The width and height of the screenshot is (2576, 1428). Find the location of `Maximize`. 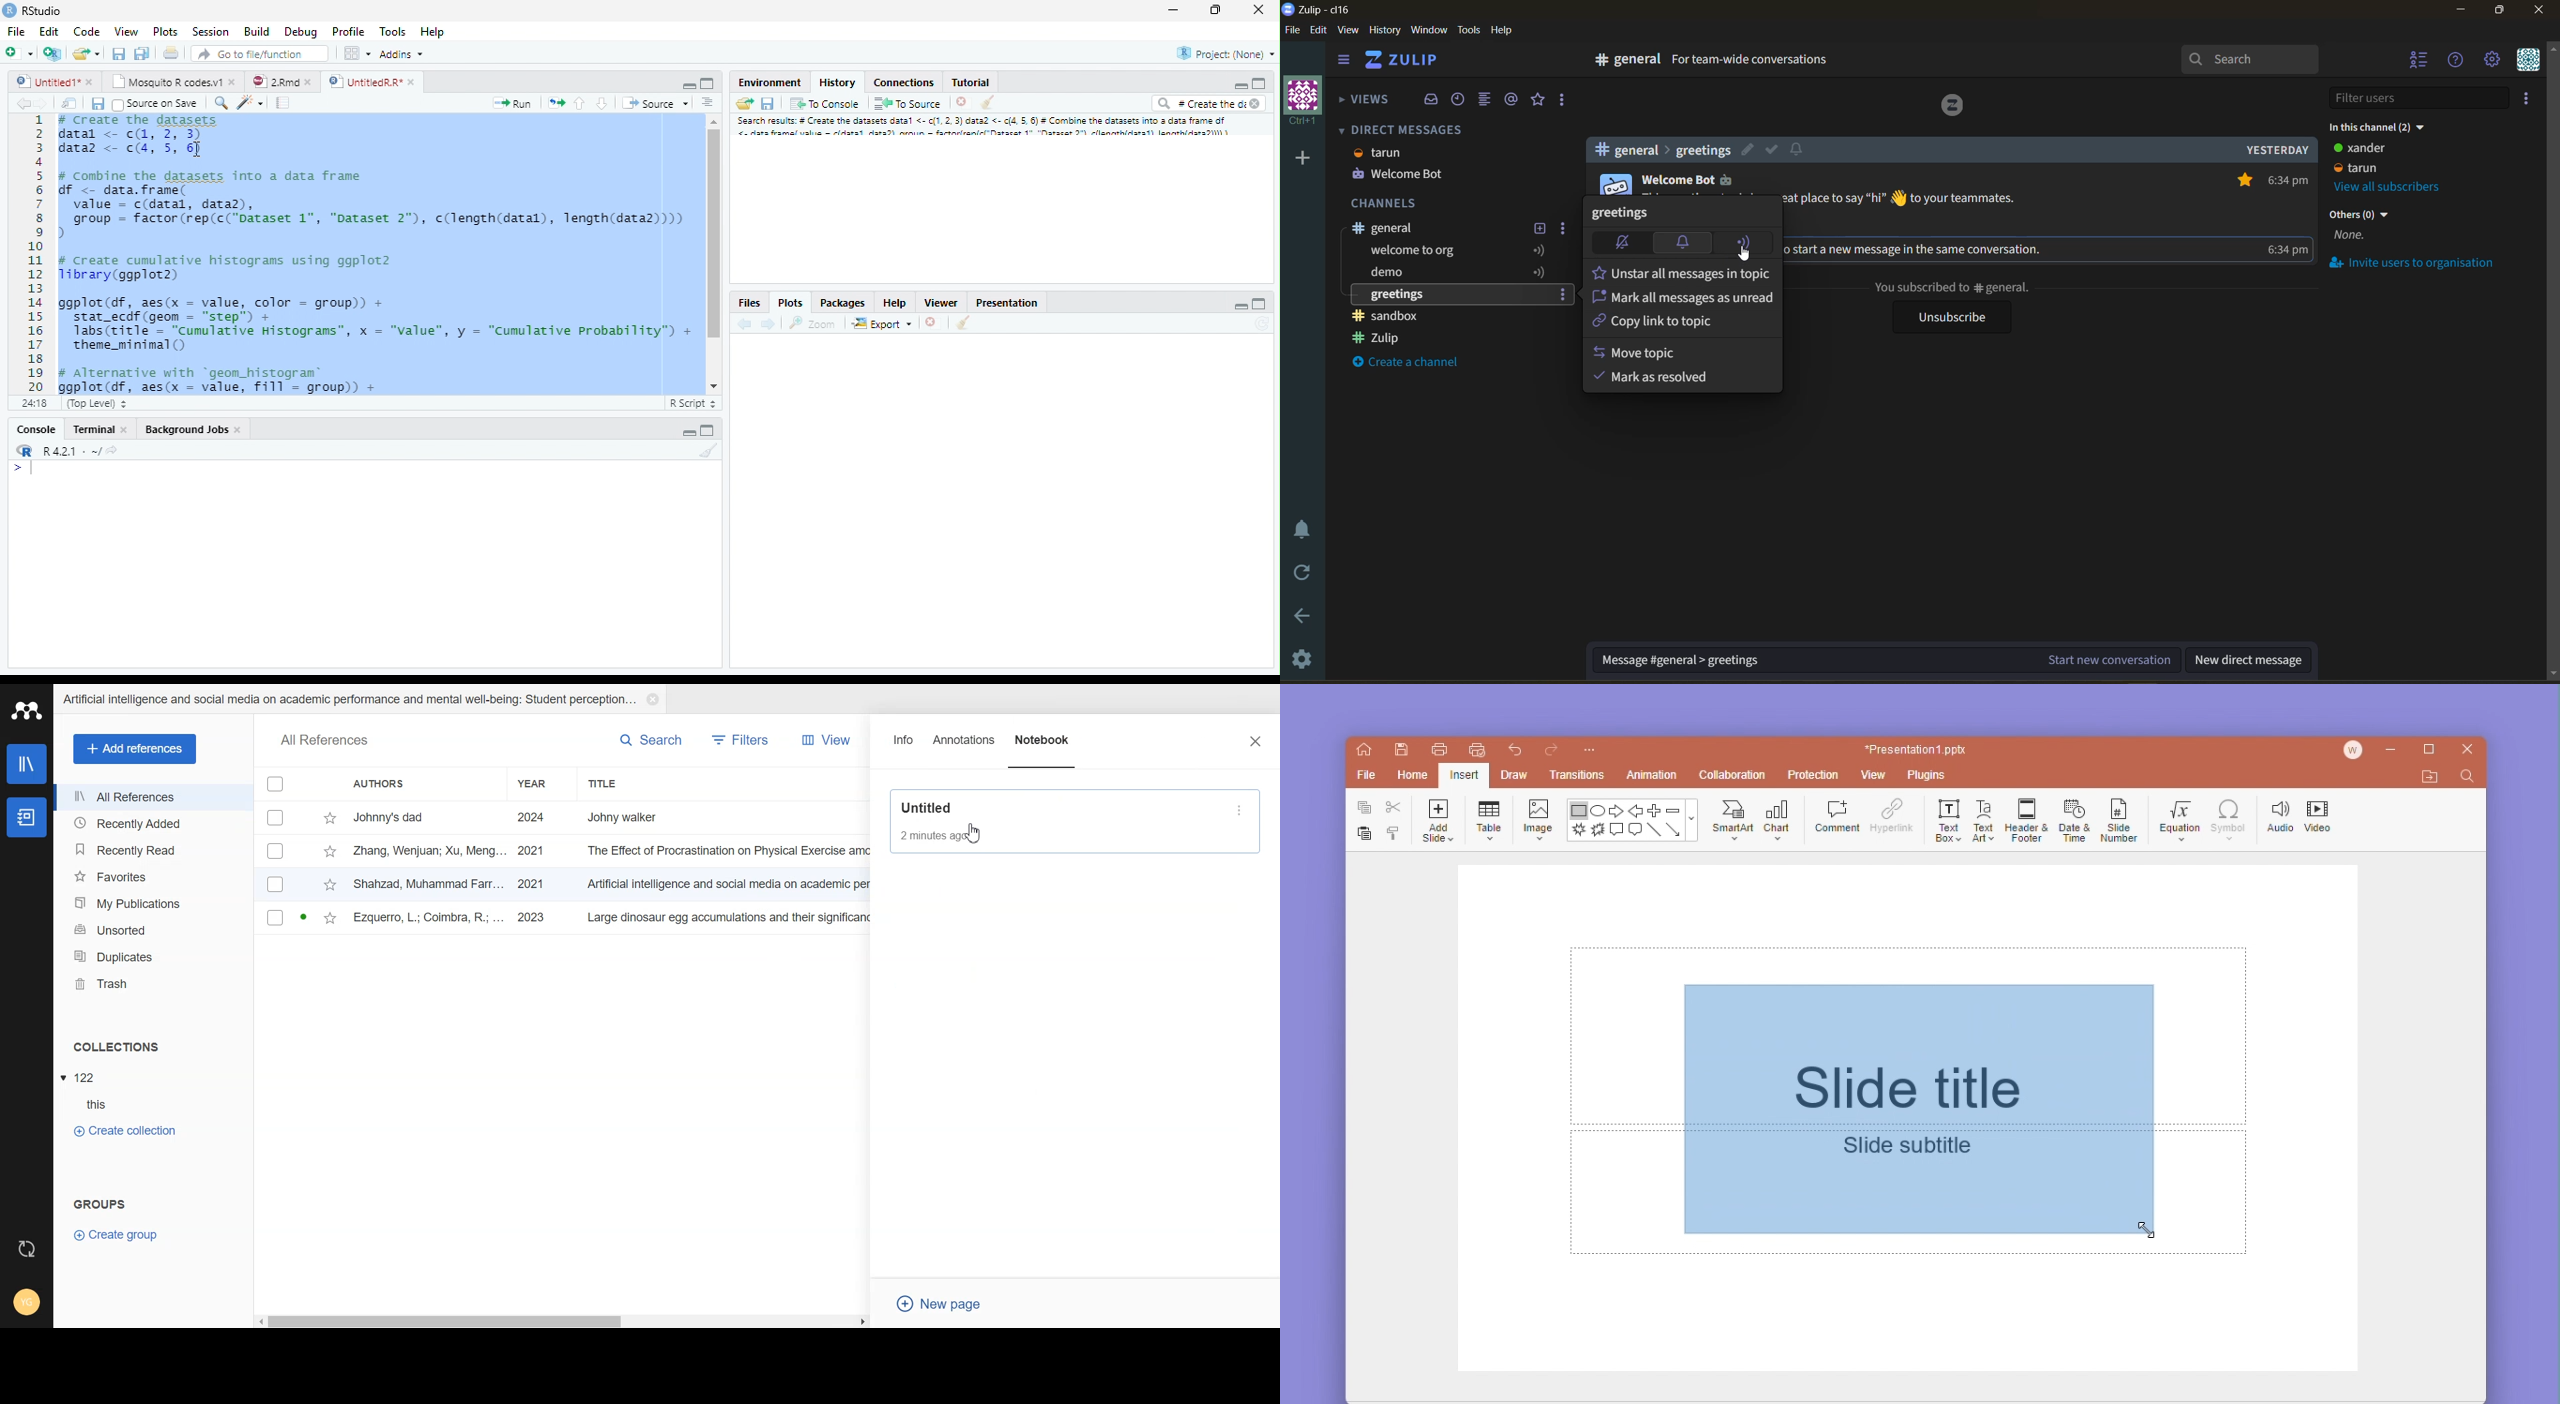

Maximize is located at coordinates (1261, 303).